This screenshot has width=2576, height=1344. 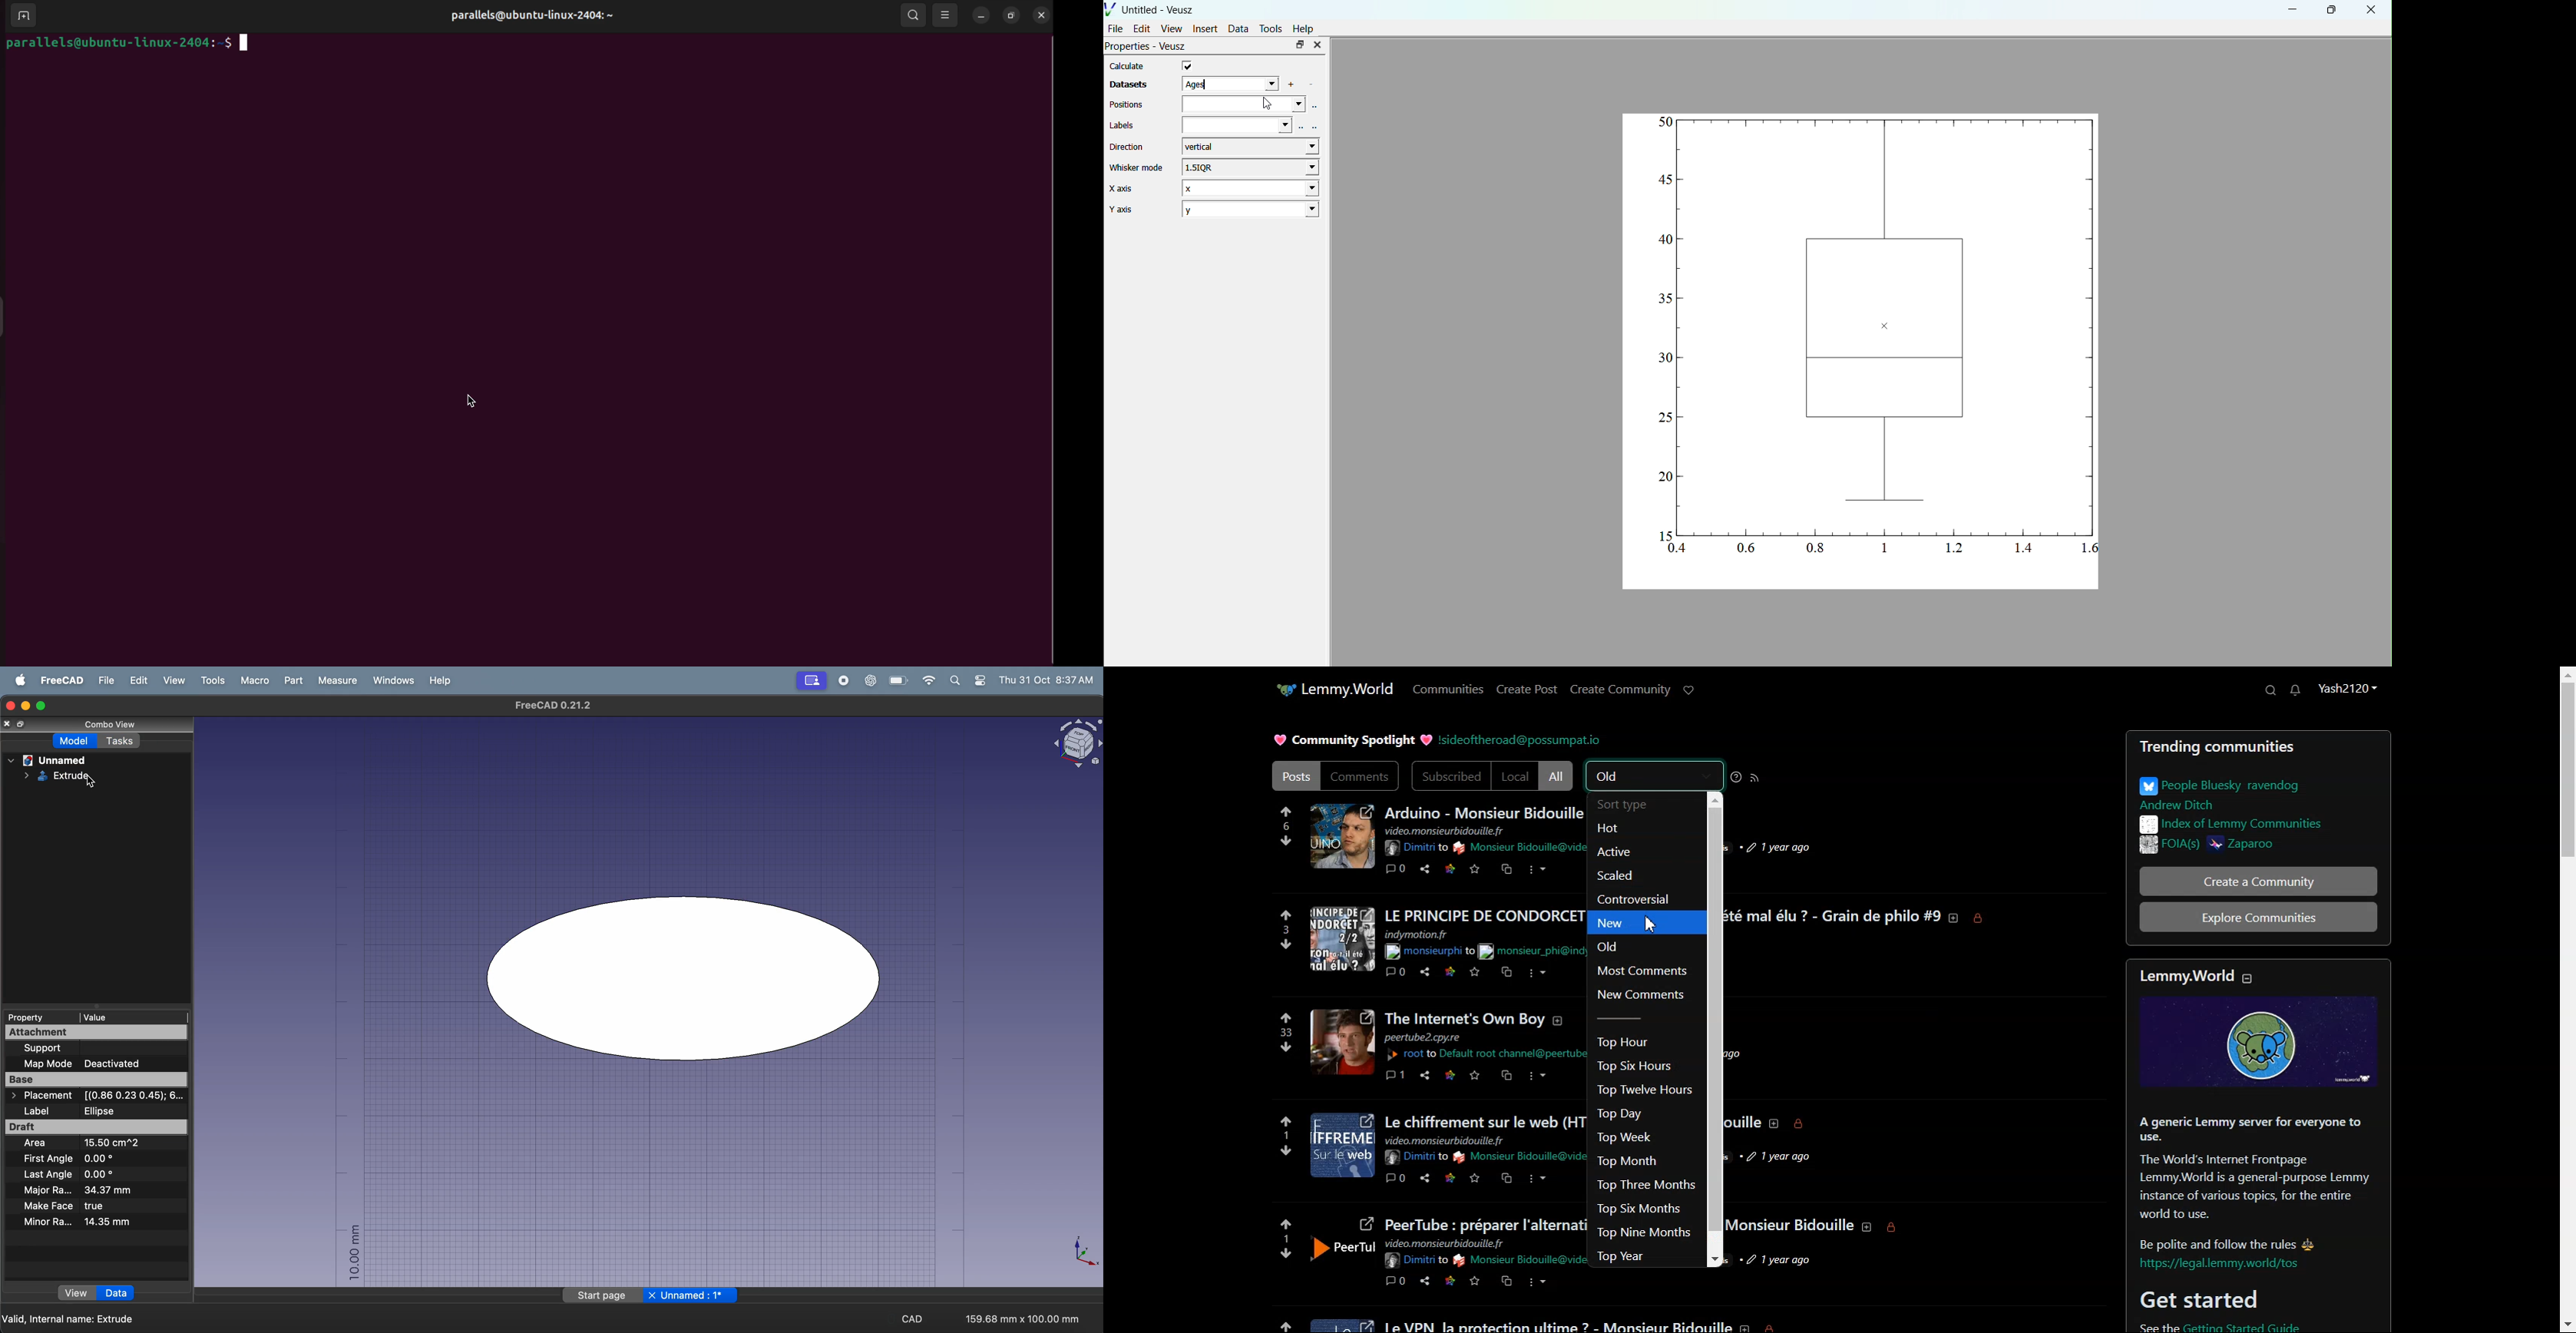 I want to click on help, so click(x=442, y=680).